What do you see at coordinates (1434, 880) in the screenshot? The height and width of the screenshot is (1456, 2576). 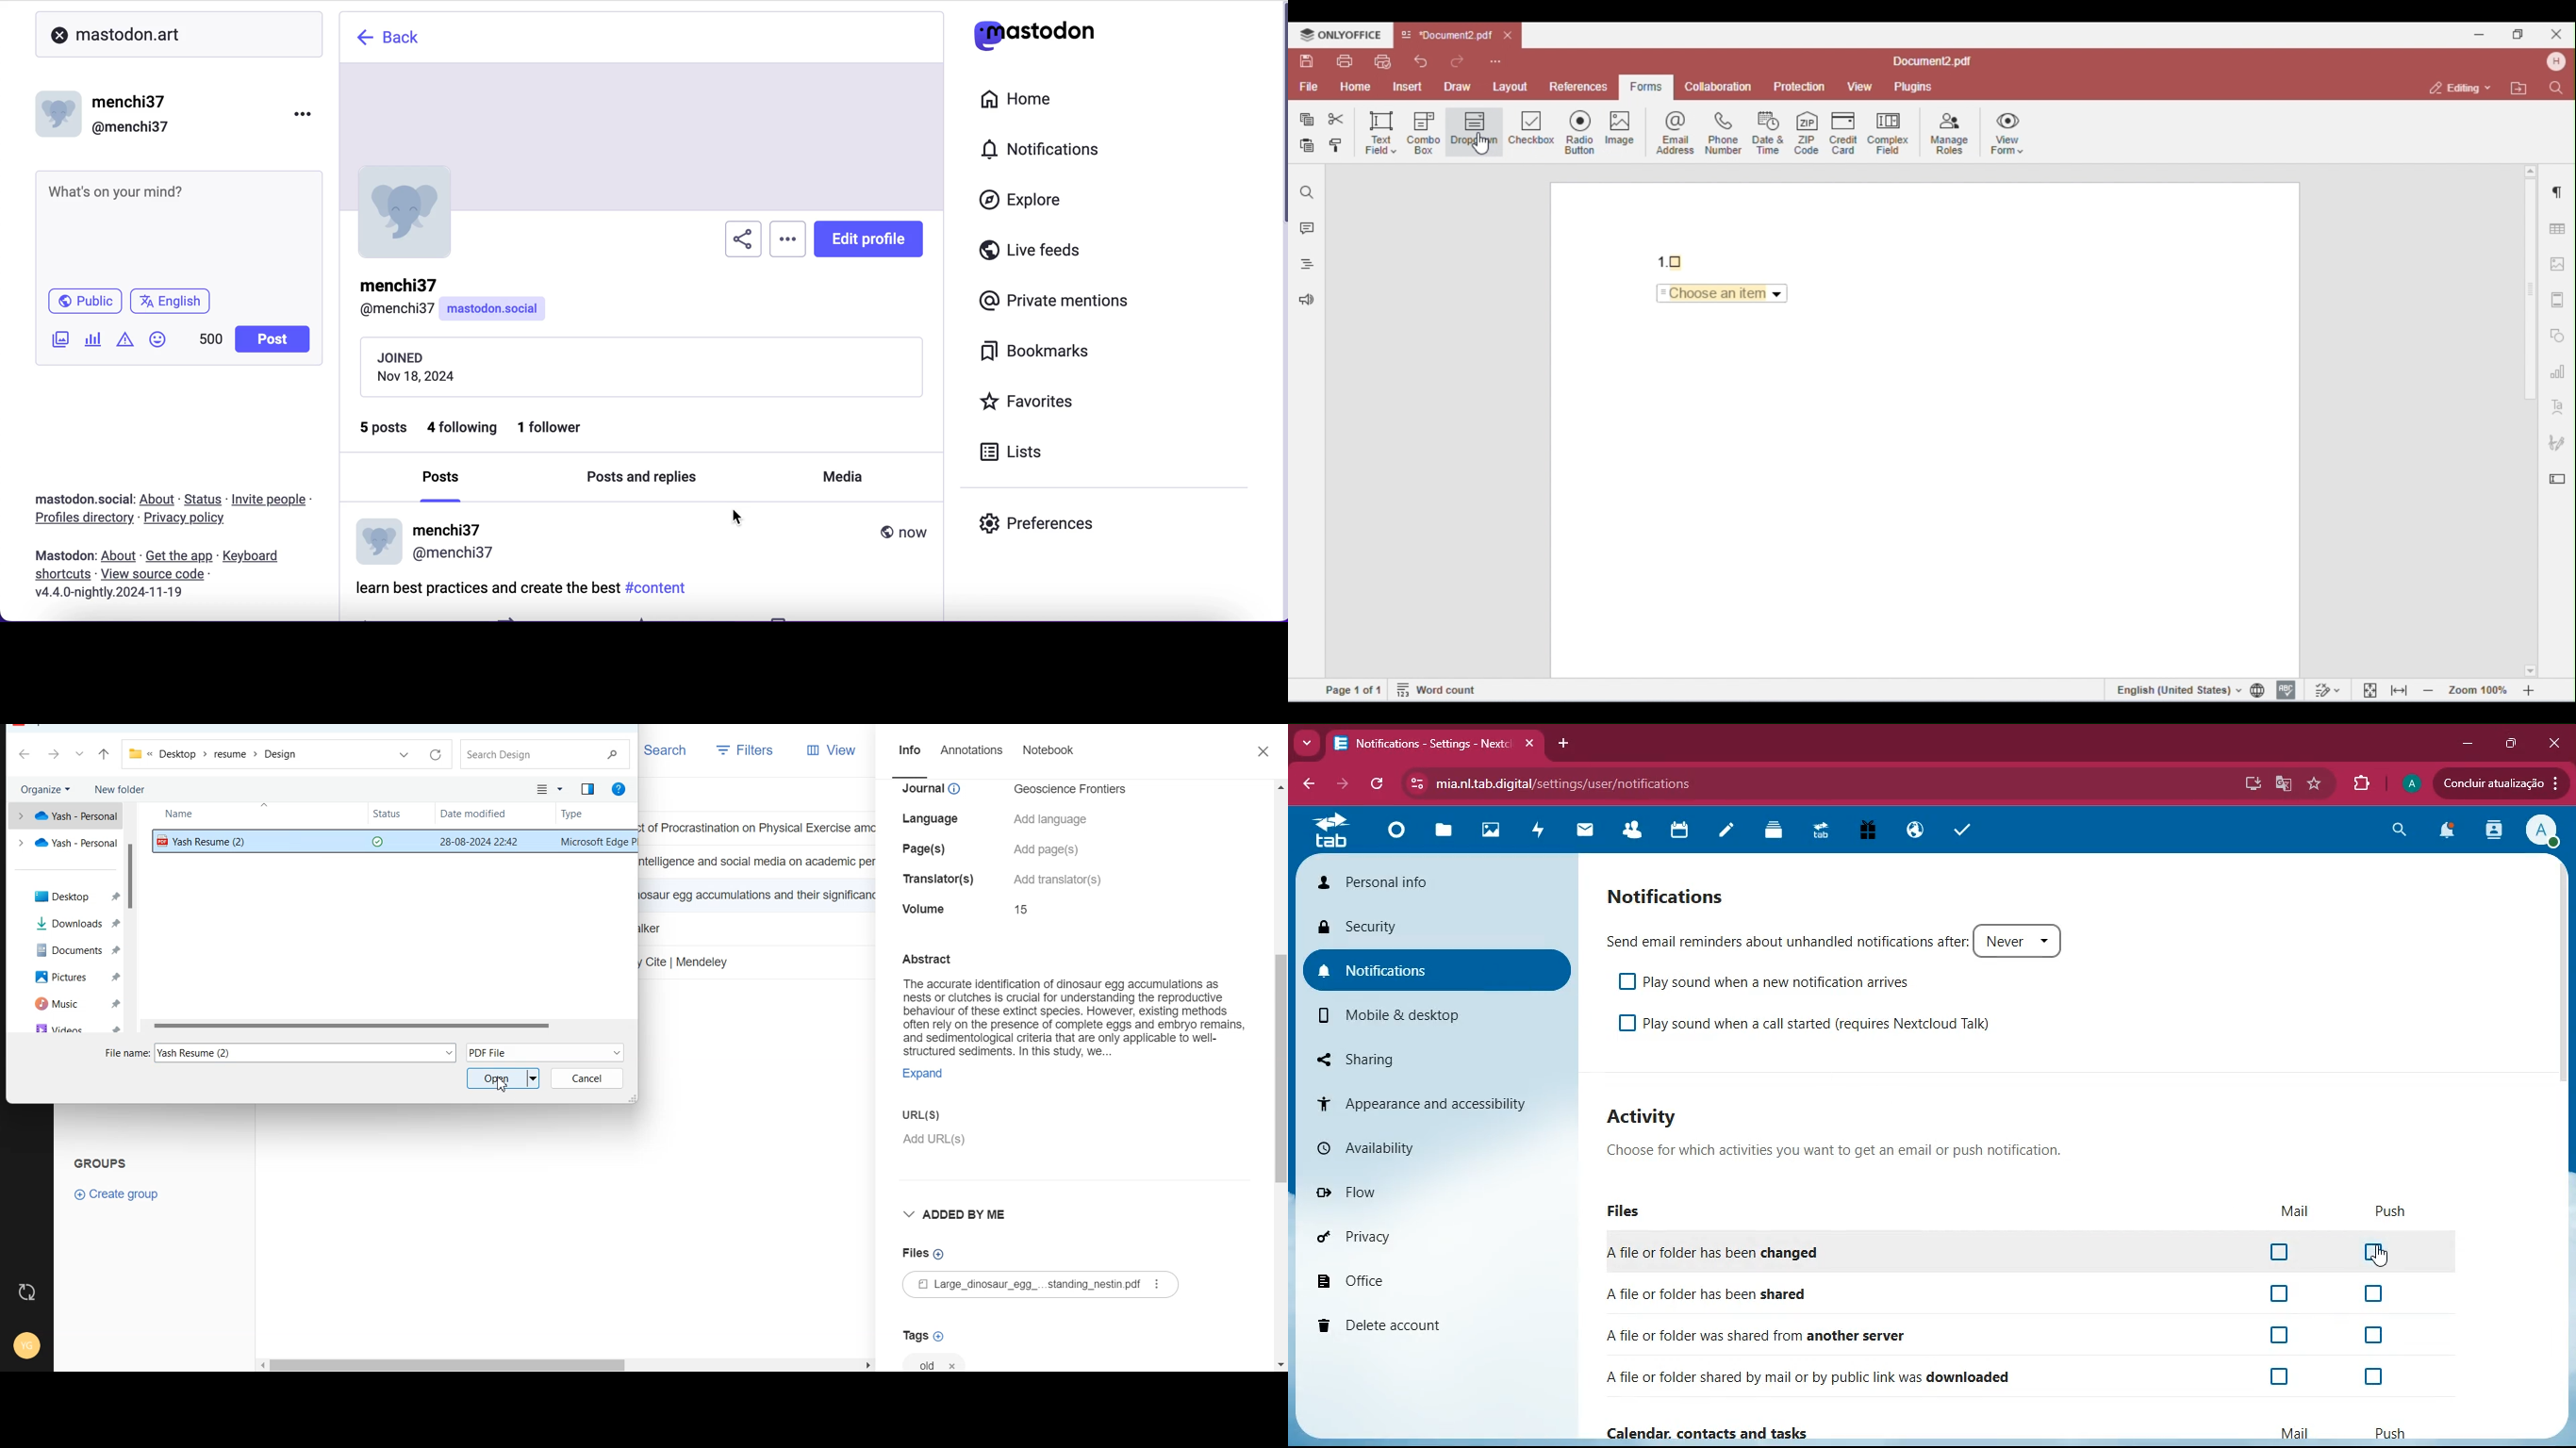 I see `personal info` at bounding box center [1434, 880].